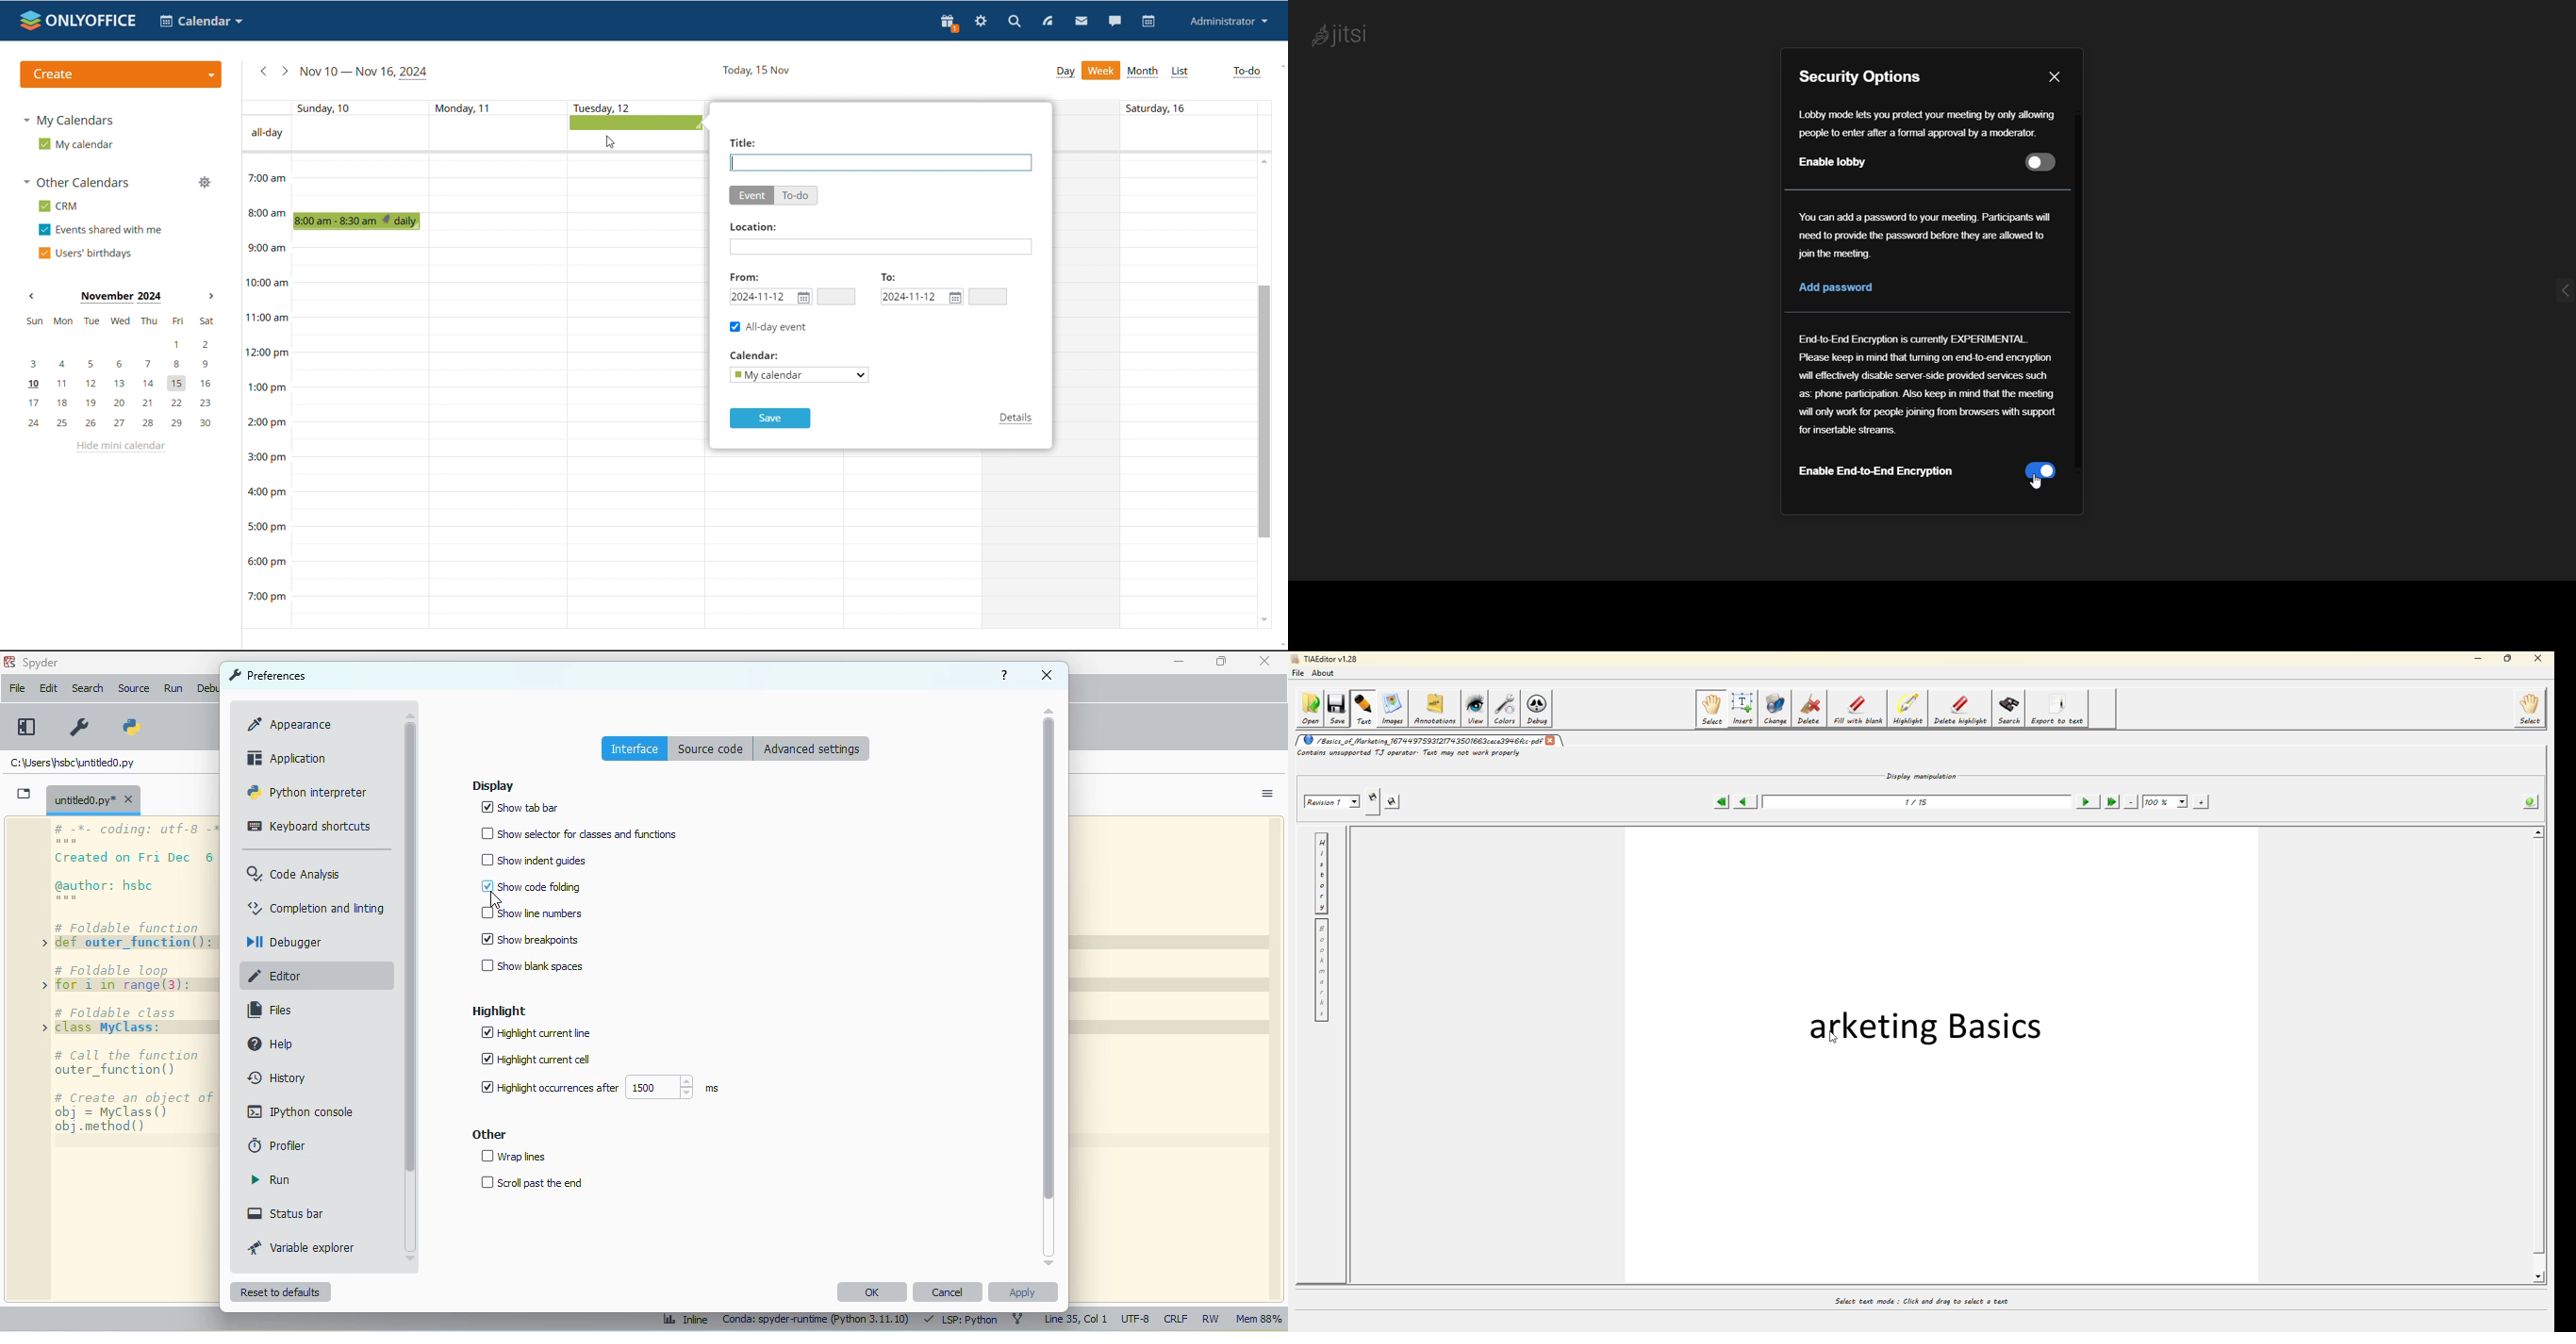 Image resolution: width=2576 pixels, height=1344 pixels. What do you see at coordinates (289, 758) in the screenshot?
I see `application` at bounding box center [289, 758].